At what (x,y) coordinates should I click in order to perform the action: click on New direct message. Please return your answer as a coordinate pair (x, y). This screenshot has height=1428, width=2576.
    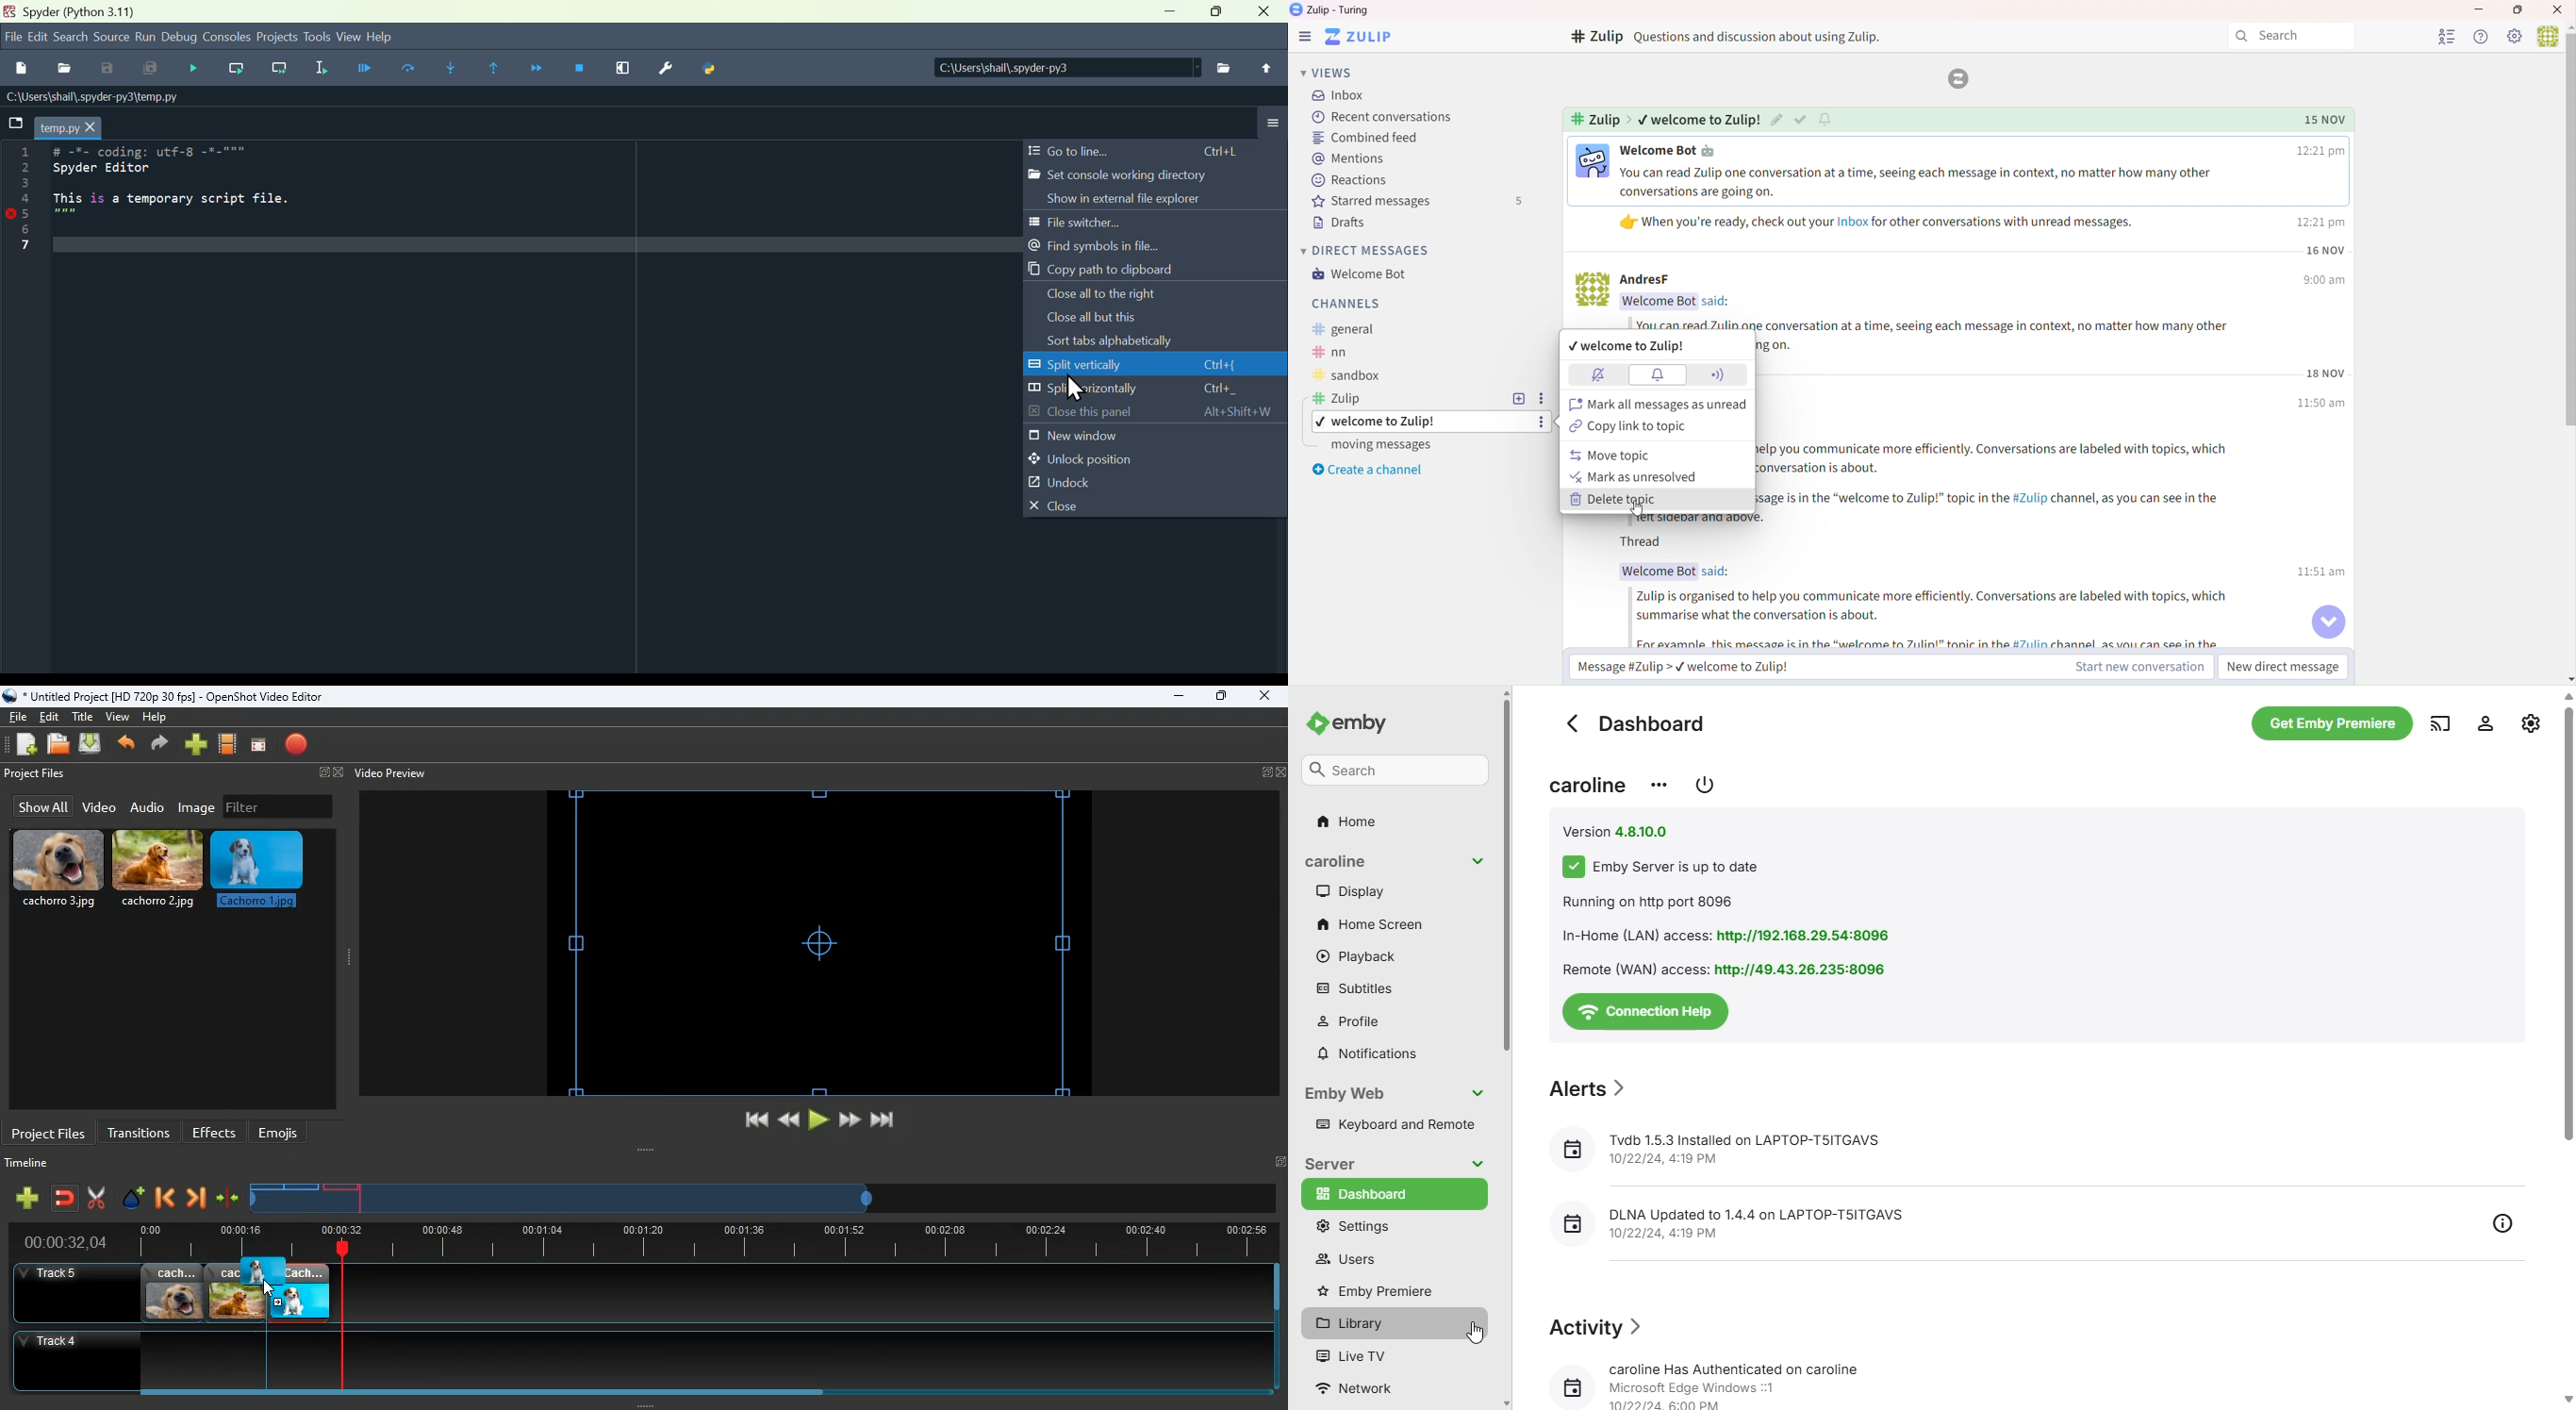
    Looking at the image, I should click on (2284, 667).